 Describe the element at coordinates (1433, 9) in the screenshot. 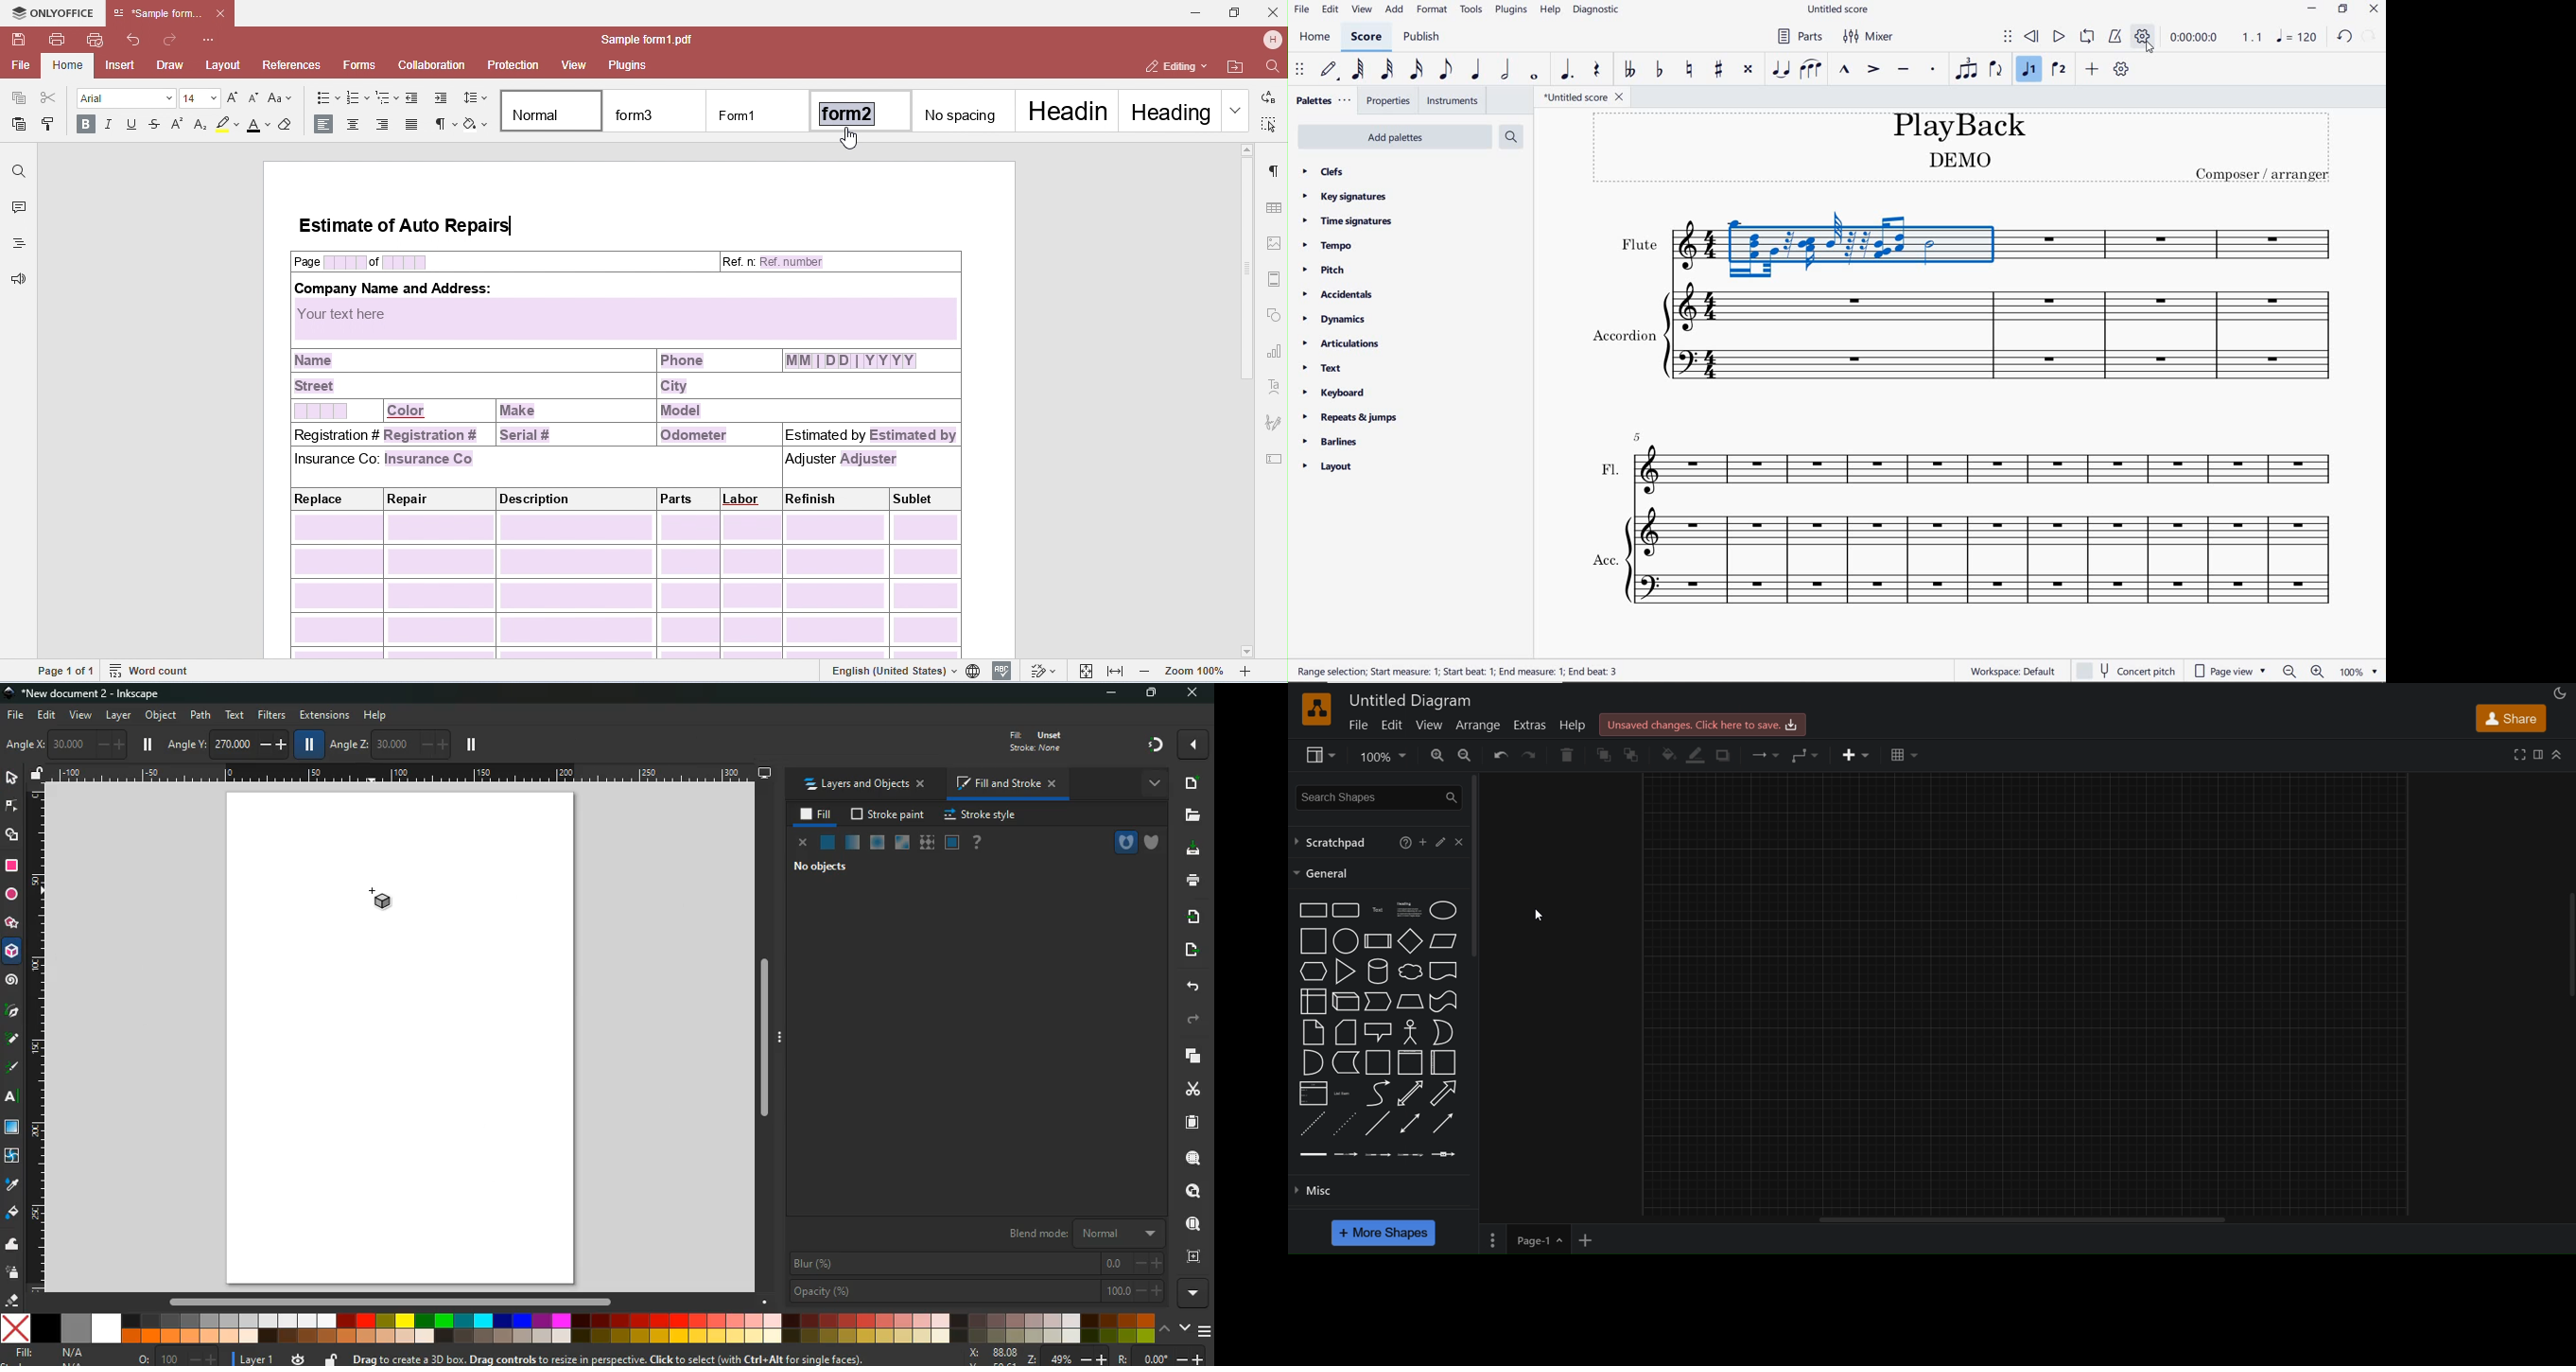

I see `format` at that location.